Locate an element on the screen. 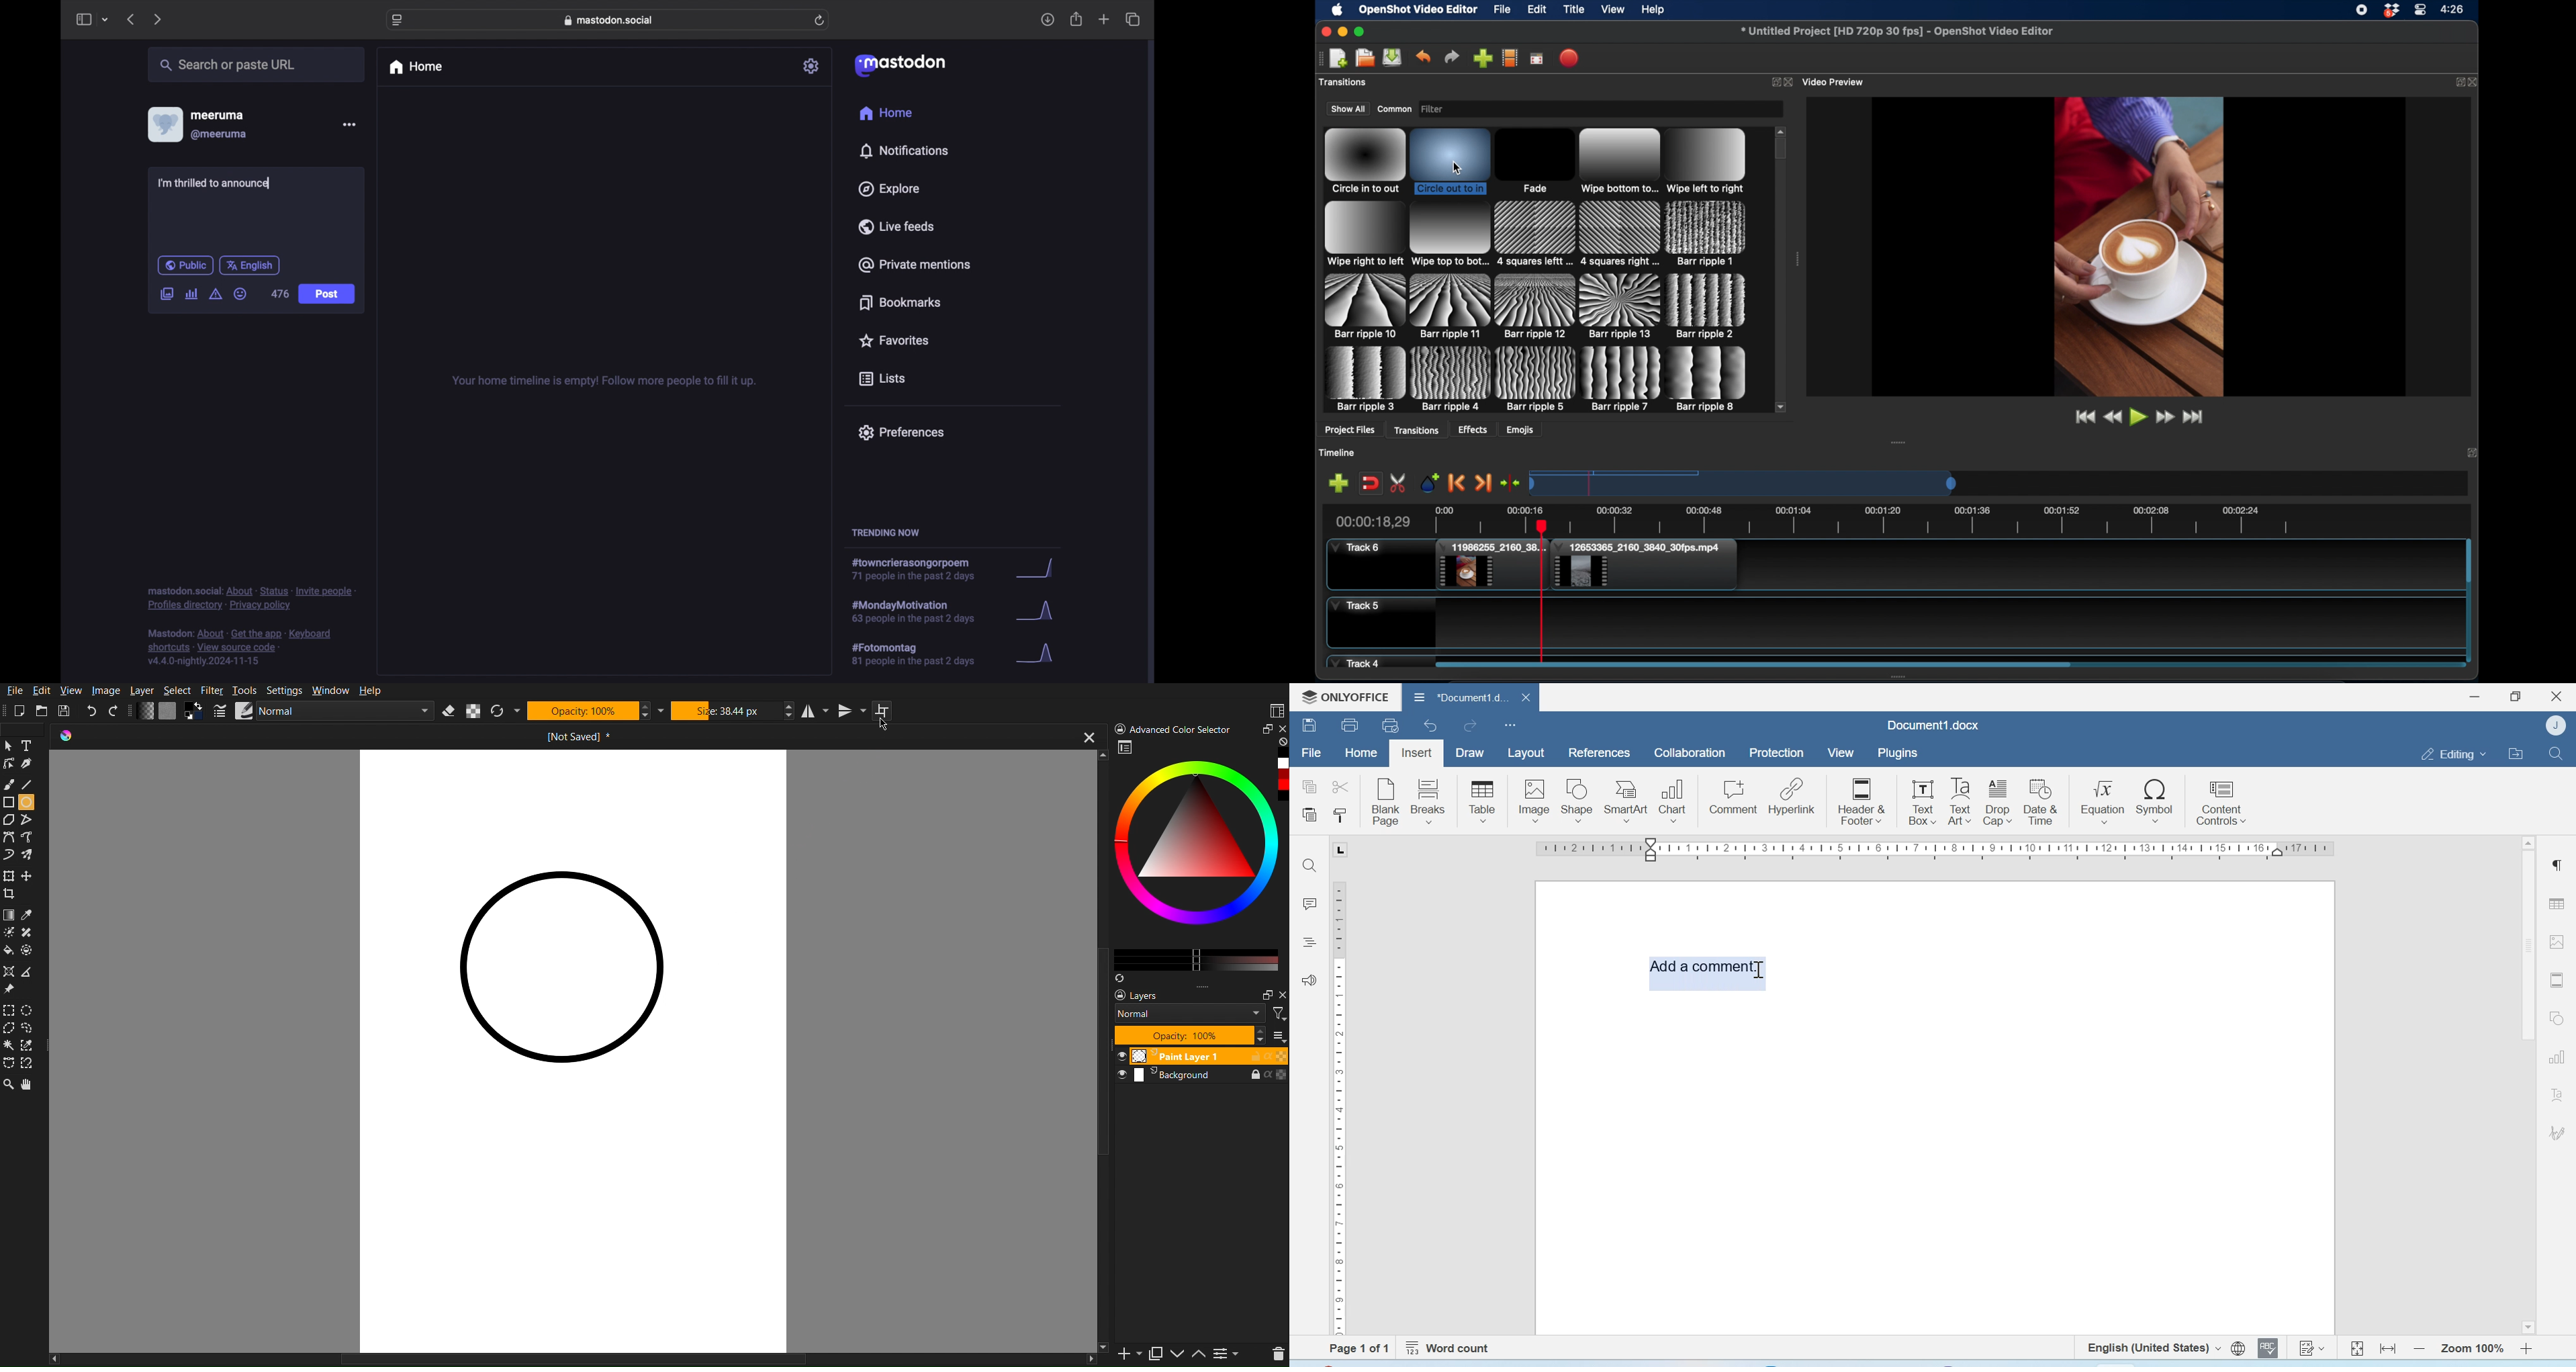 The width and height of the screenshot is (2576, 1372). settings is located at coordinates (812, 66).